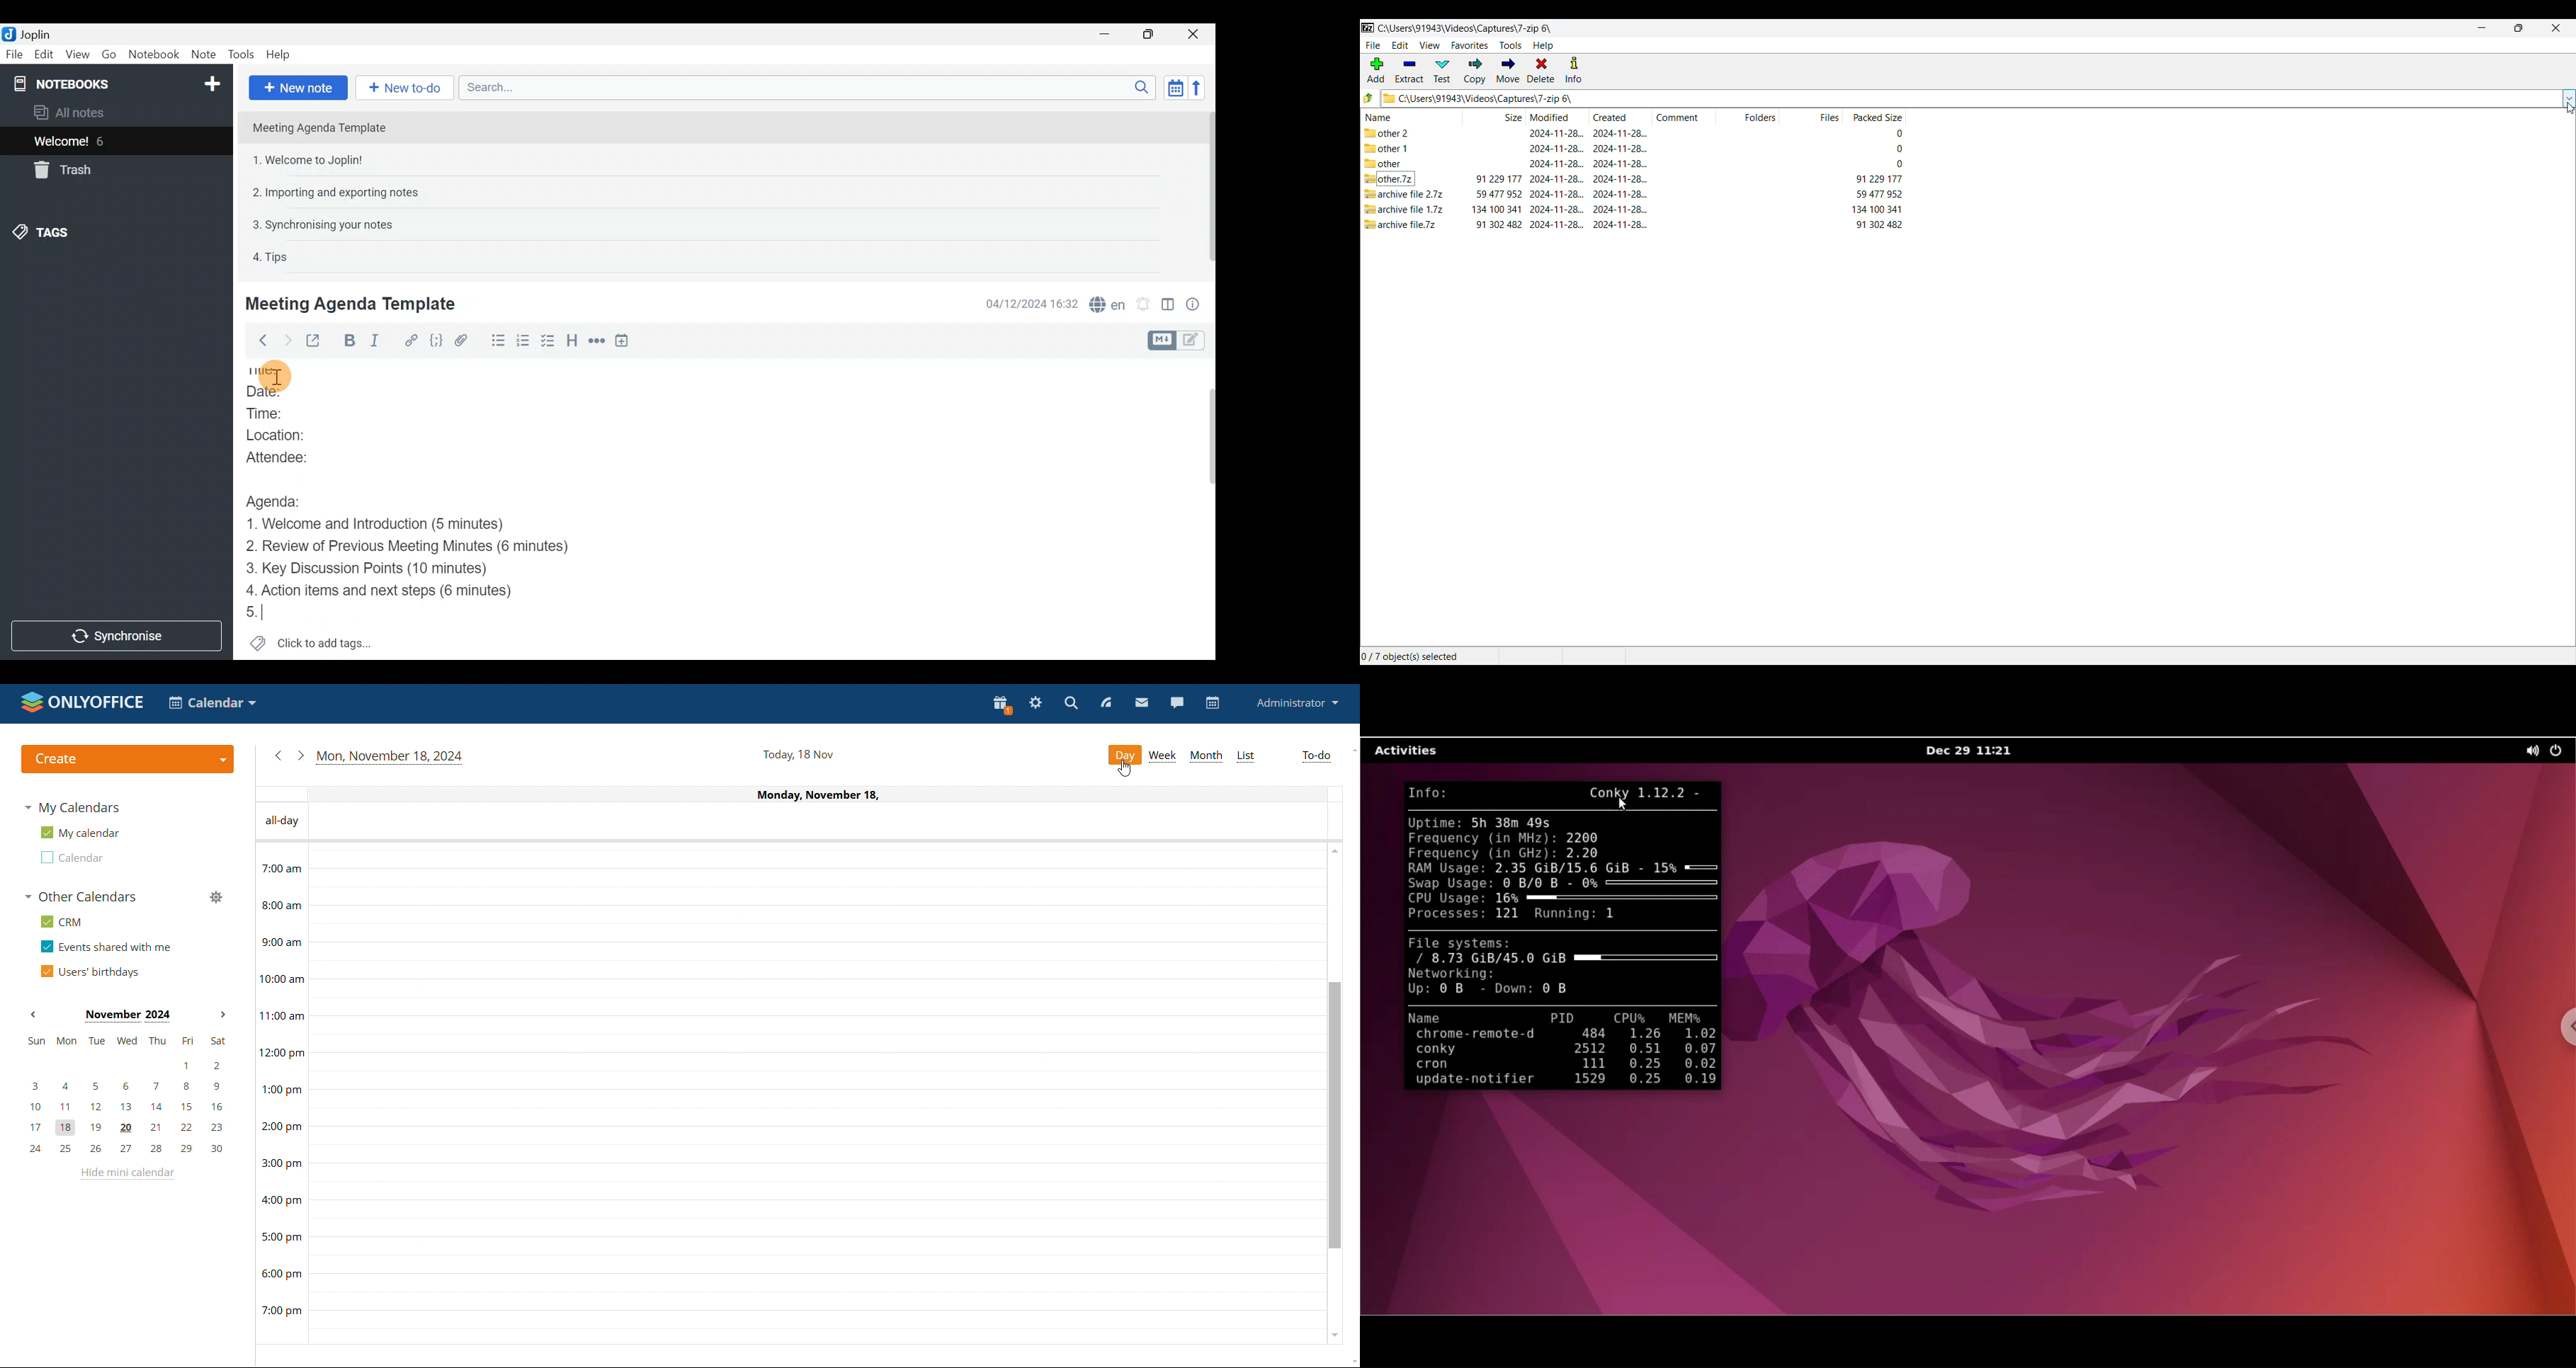 The image size is (2576, 1372). What do you see at coordinates (90, 112) in the screenshot?
I see `All notes` at bounding box center [90, 112].